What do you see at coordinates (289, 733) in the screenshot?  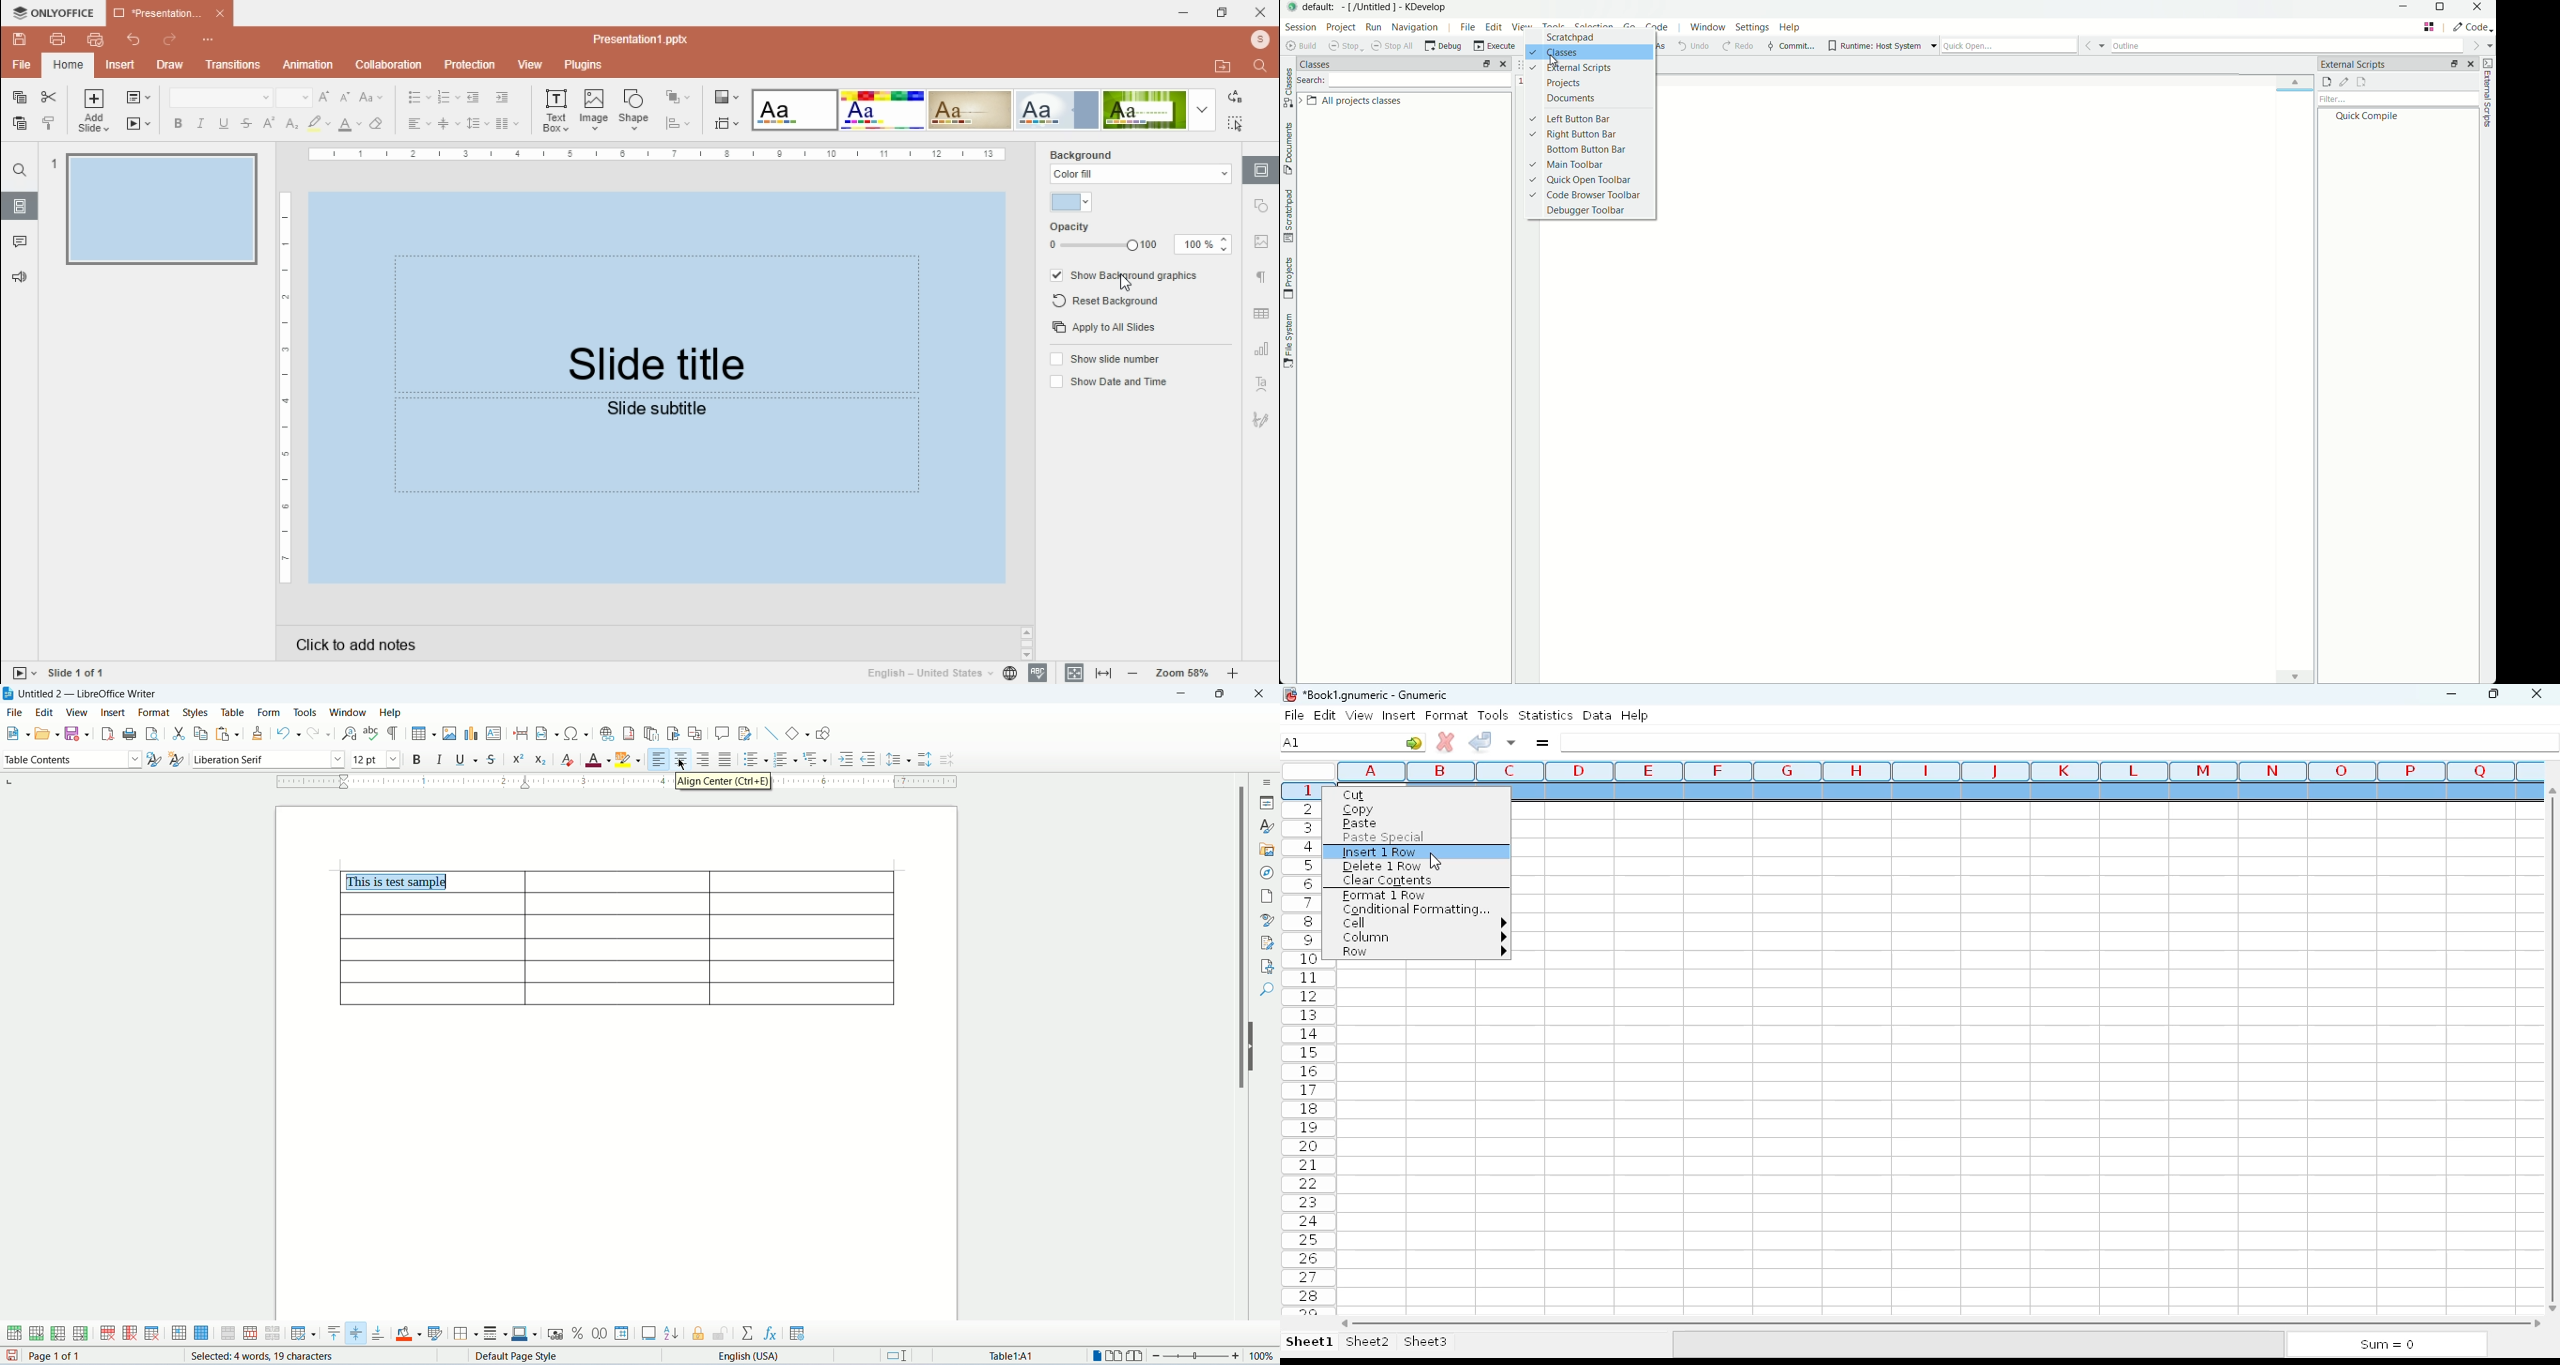 I see `undo` at bounding box center [289, 733].